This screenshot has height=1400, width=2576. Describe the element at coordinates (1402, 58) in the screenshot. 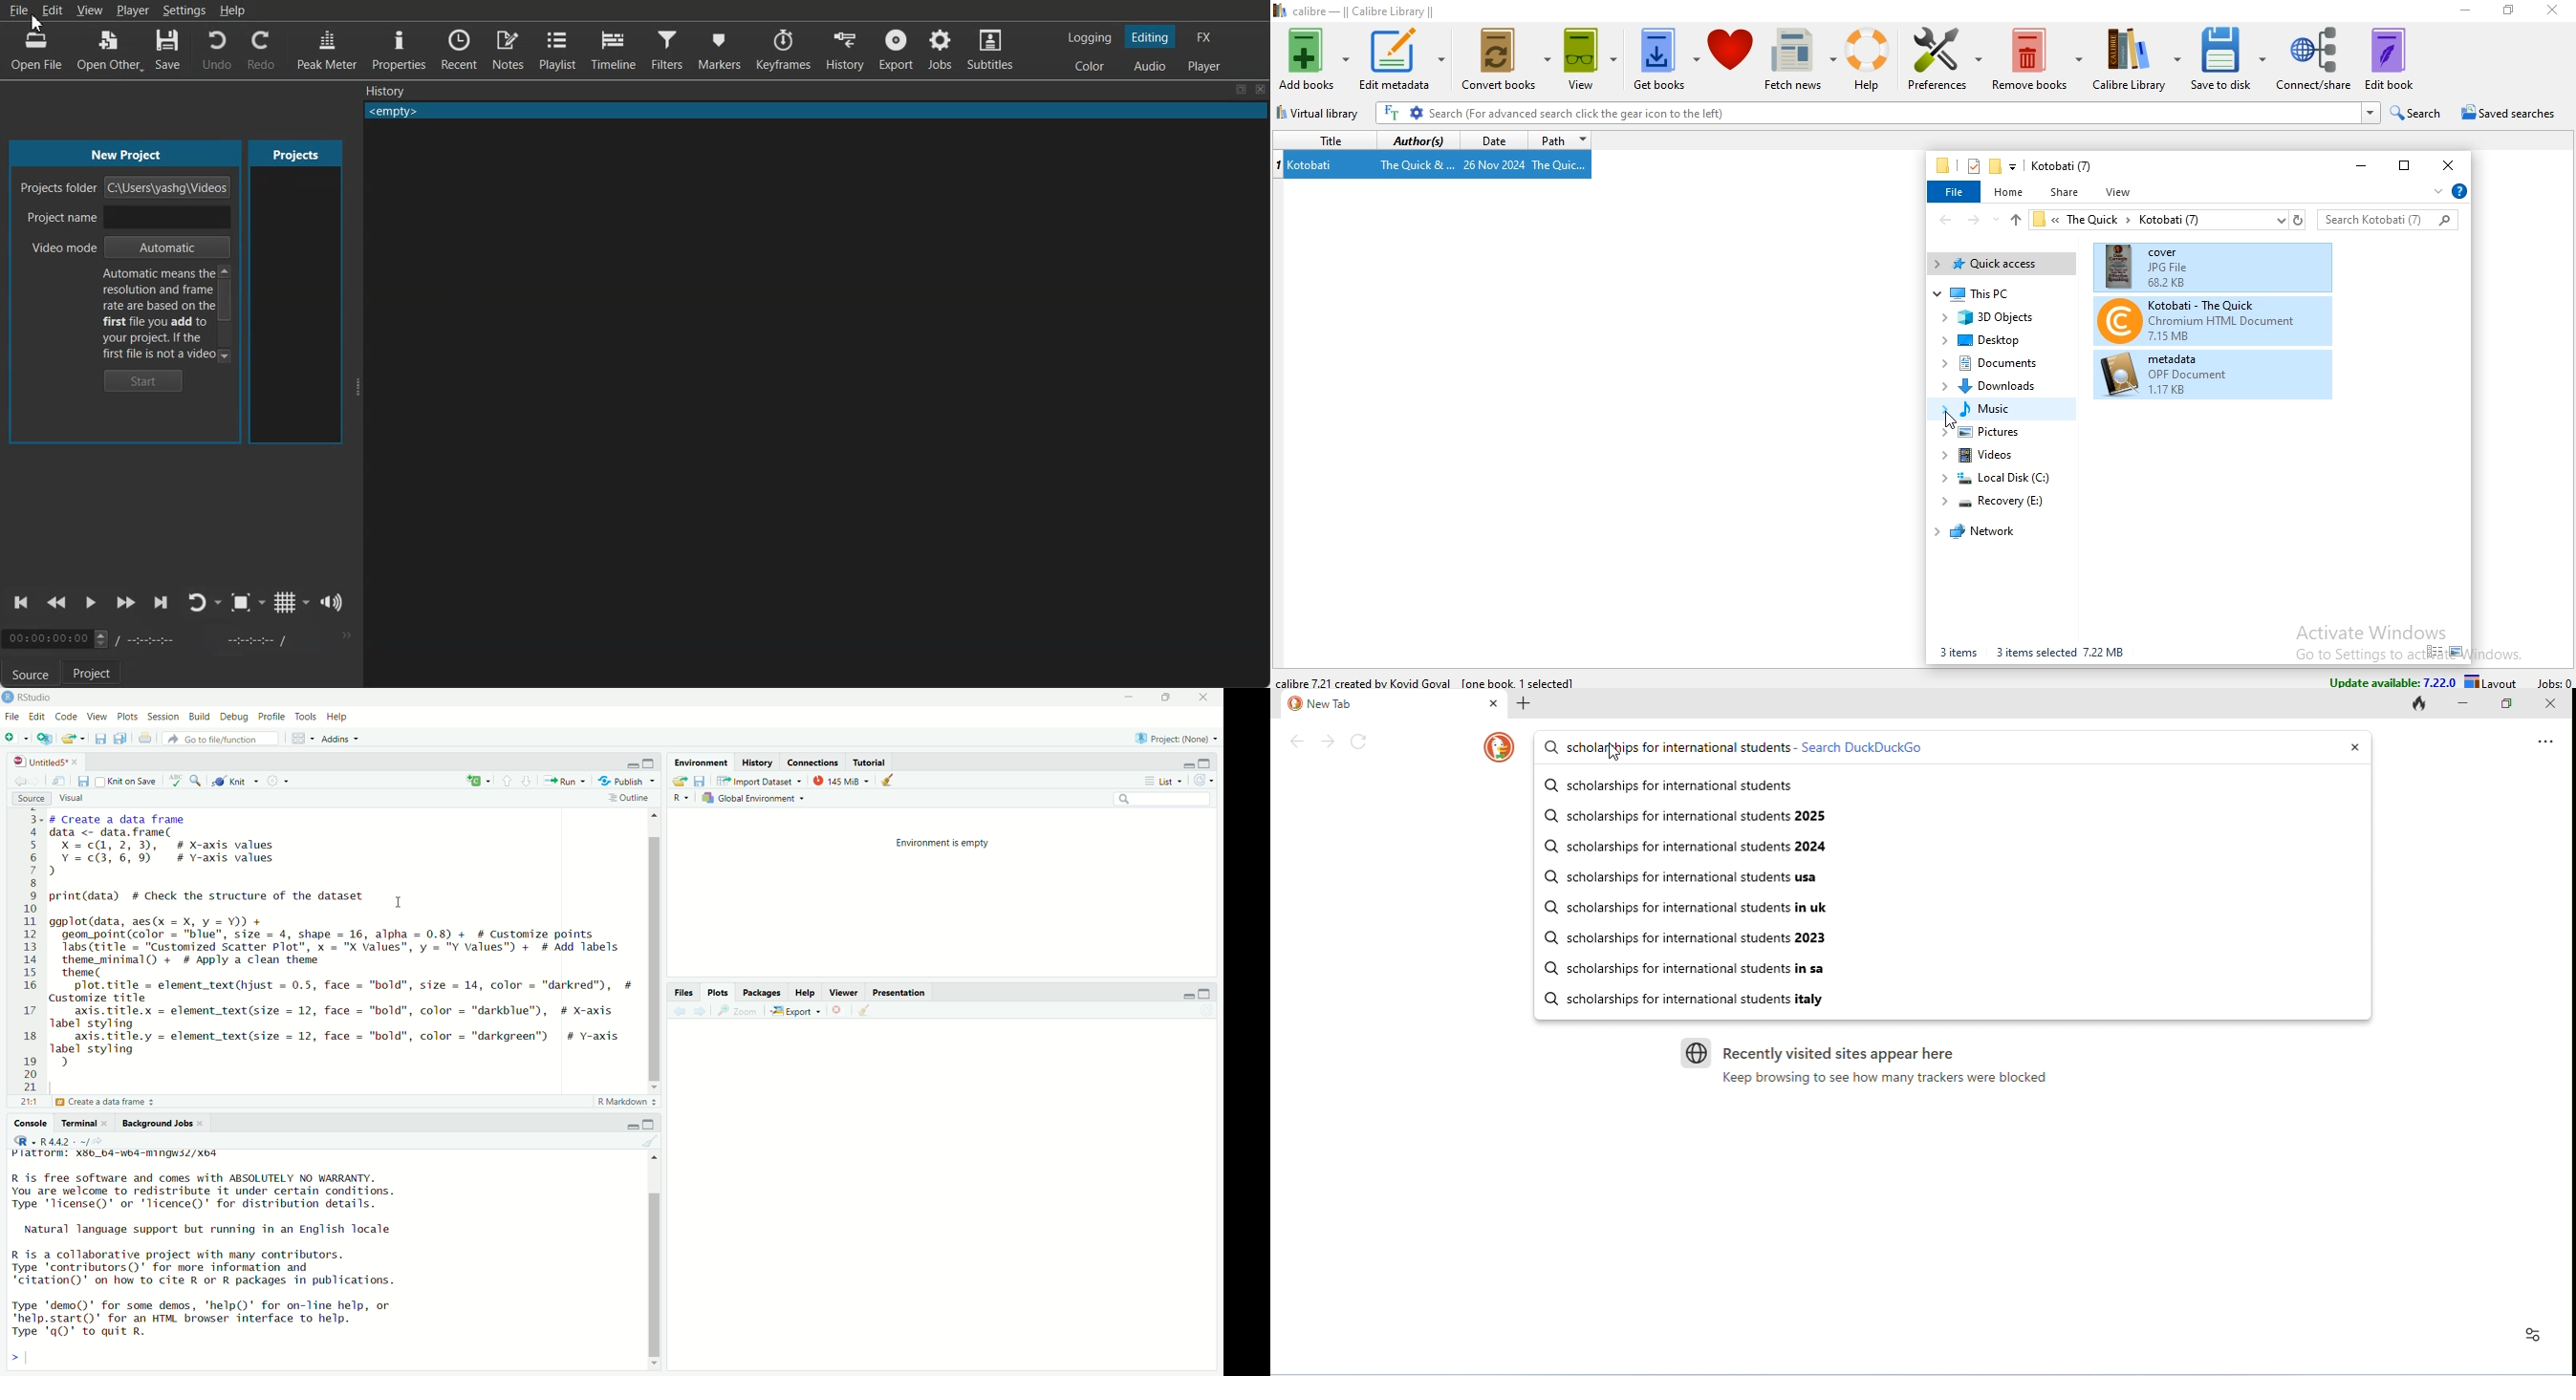

I see `edit metadata` at that location.